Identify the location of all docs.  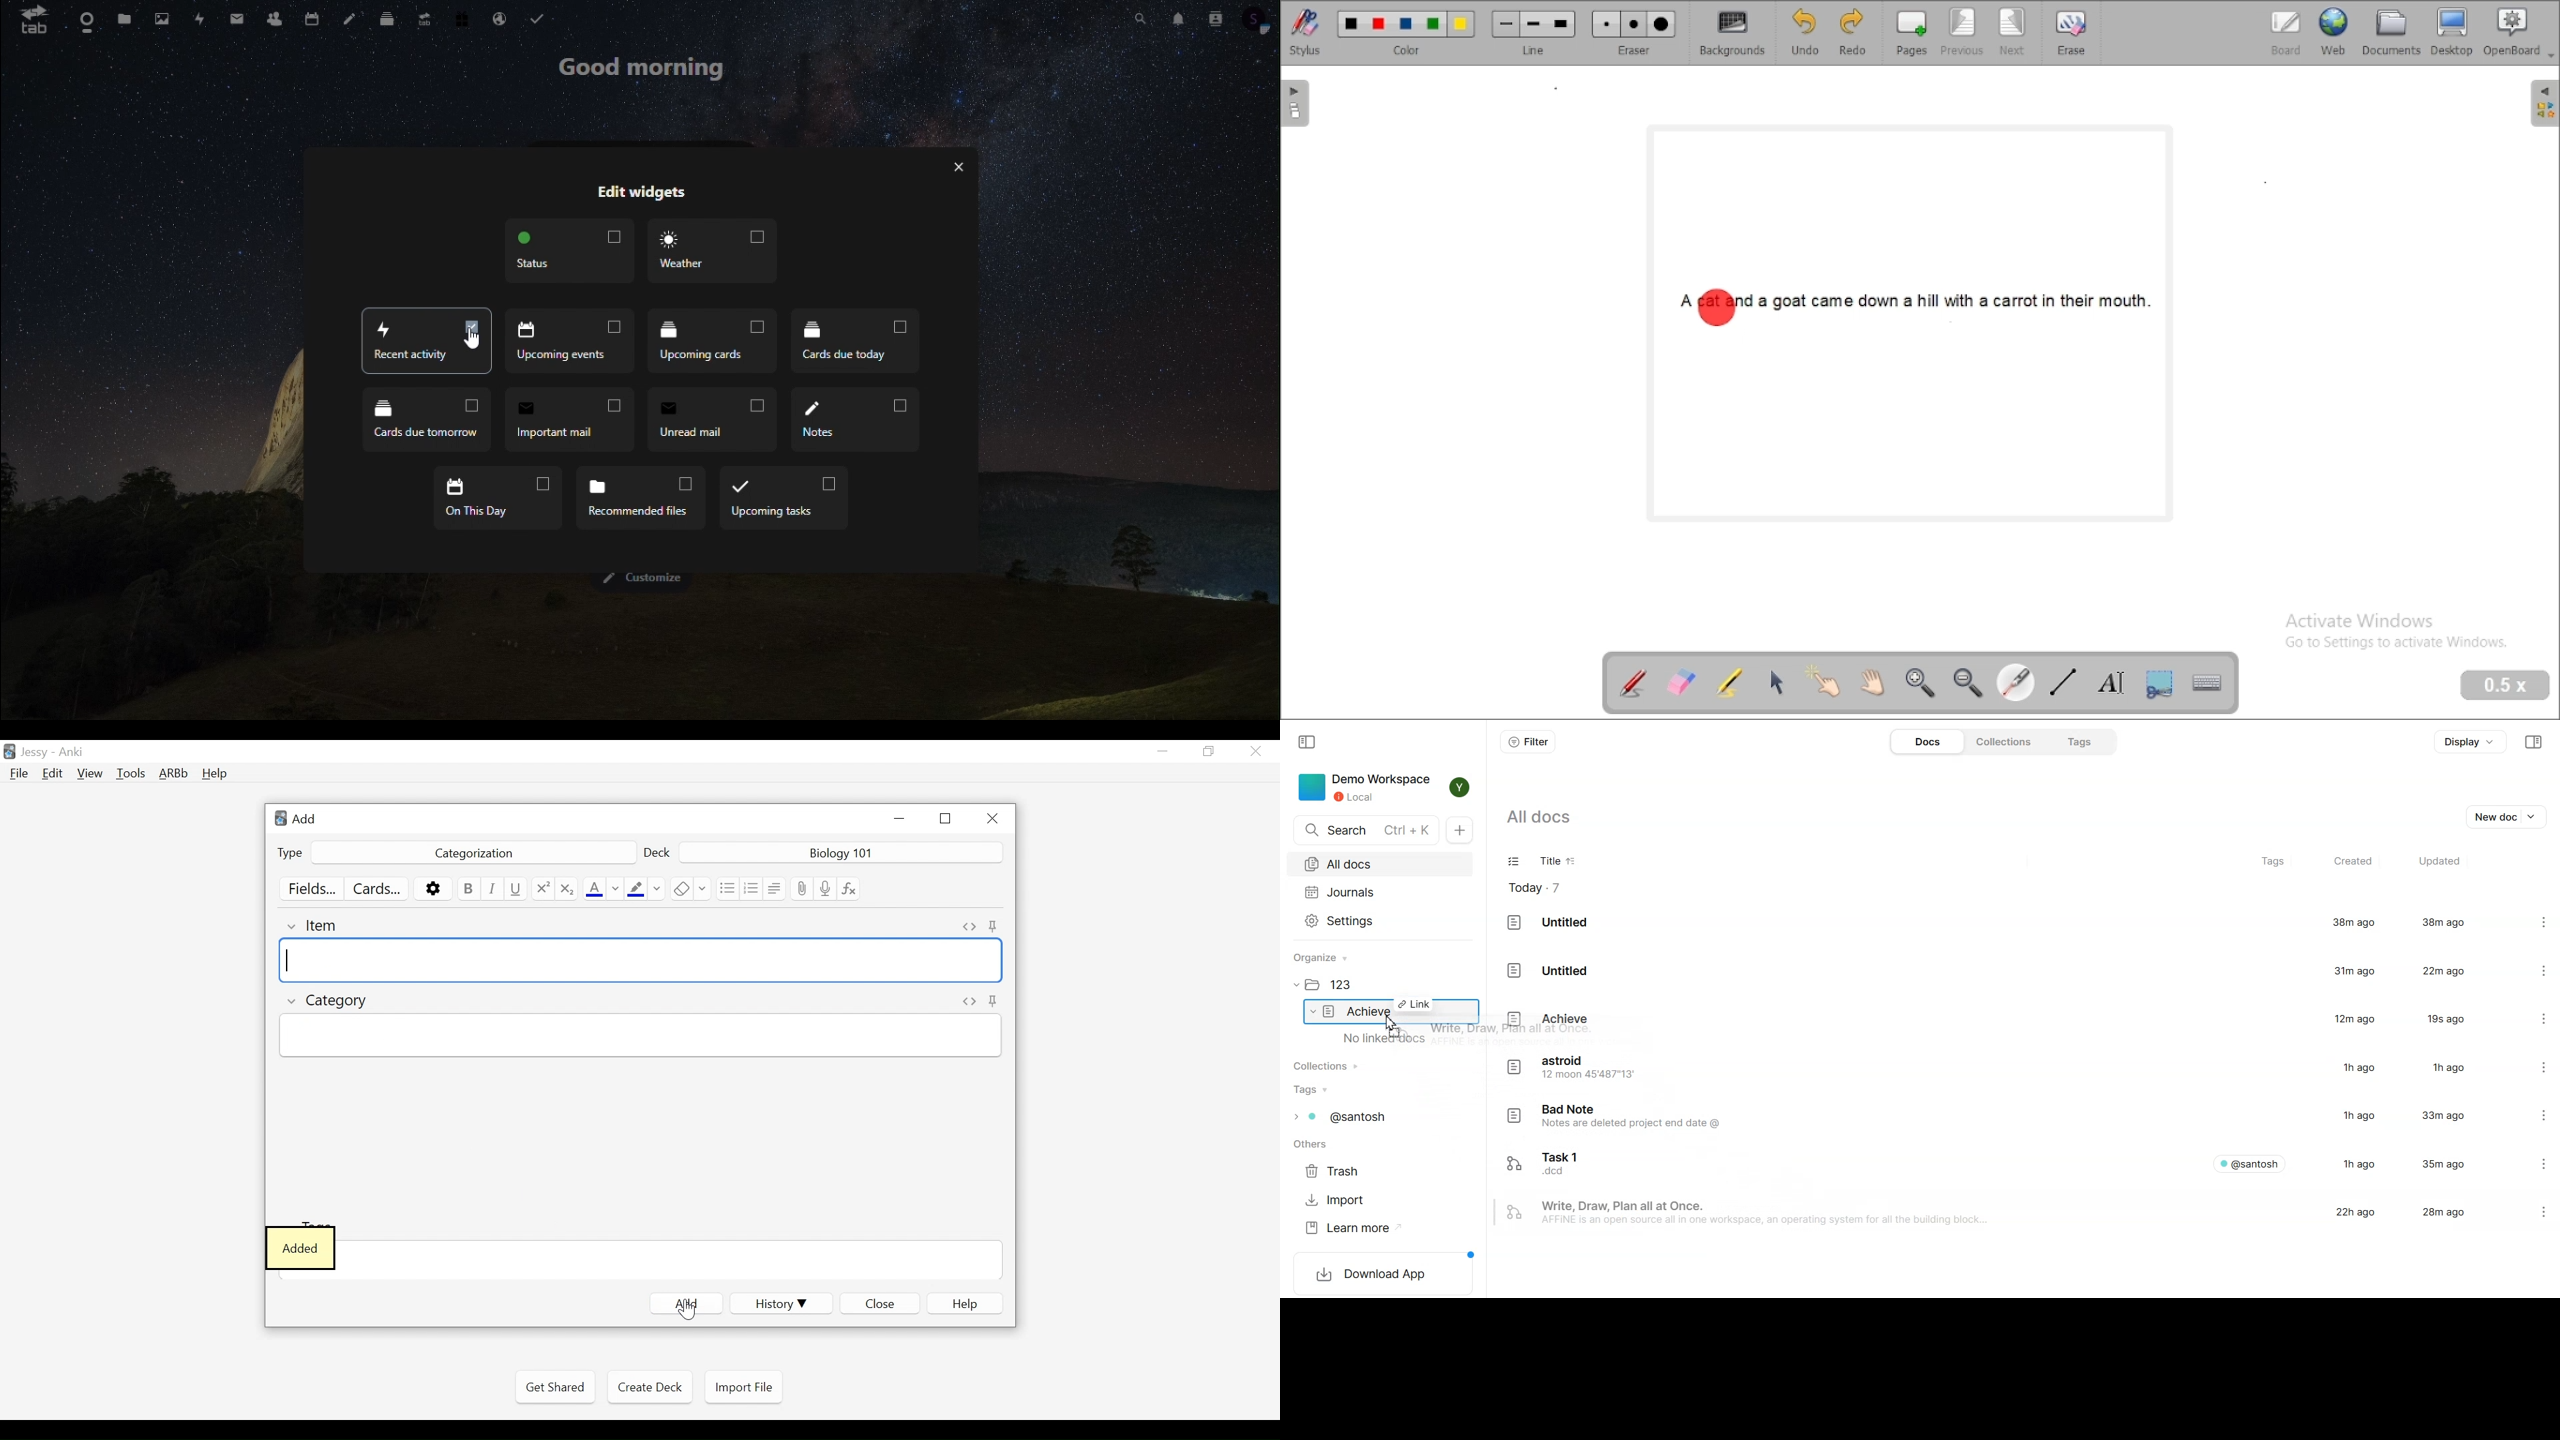
(1548, 817).